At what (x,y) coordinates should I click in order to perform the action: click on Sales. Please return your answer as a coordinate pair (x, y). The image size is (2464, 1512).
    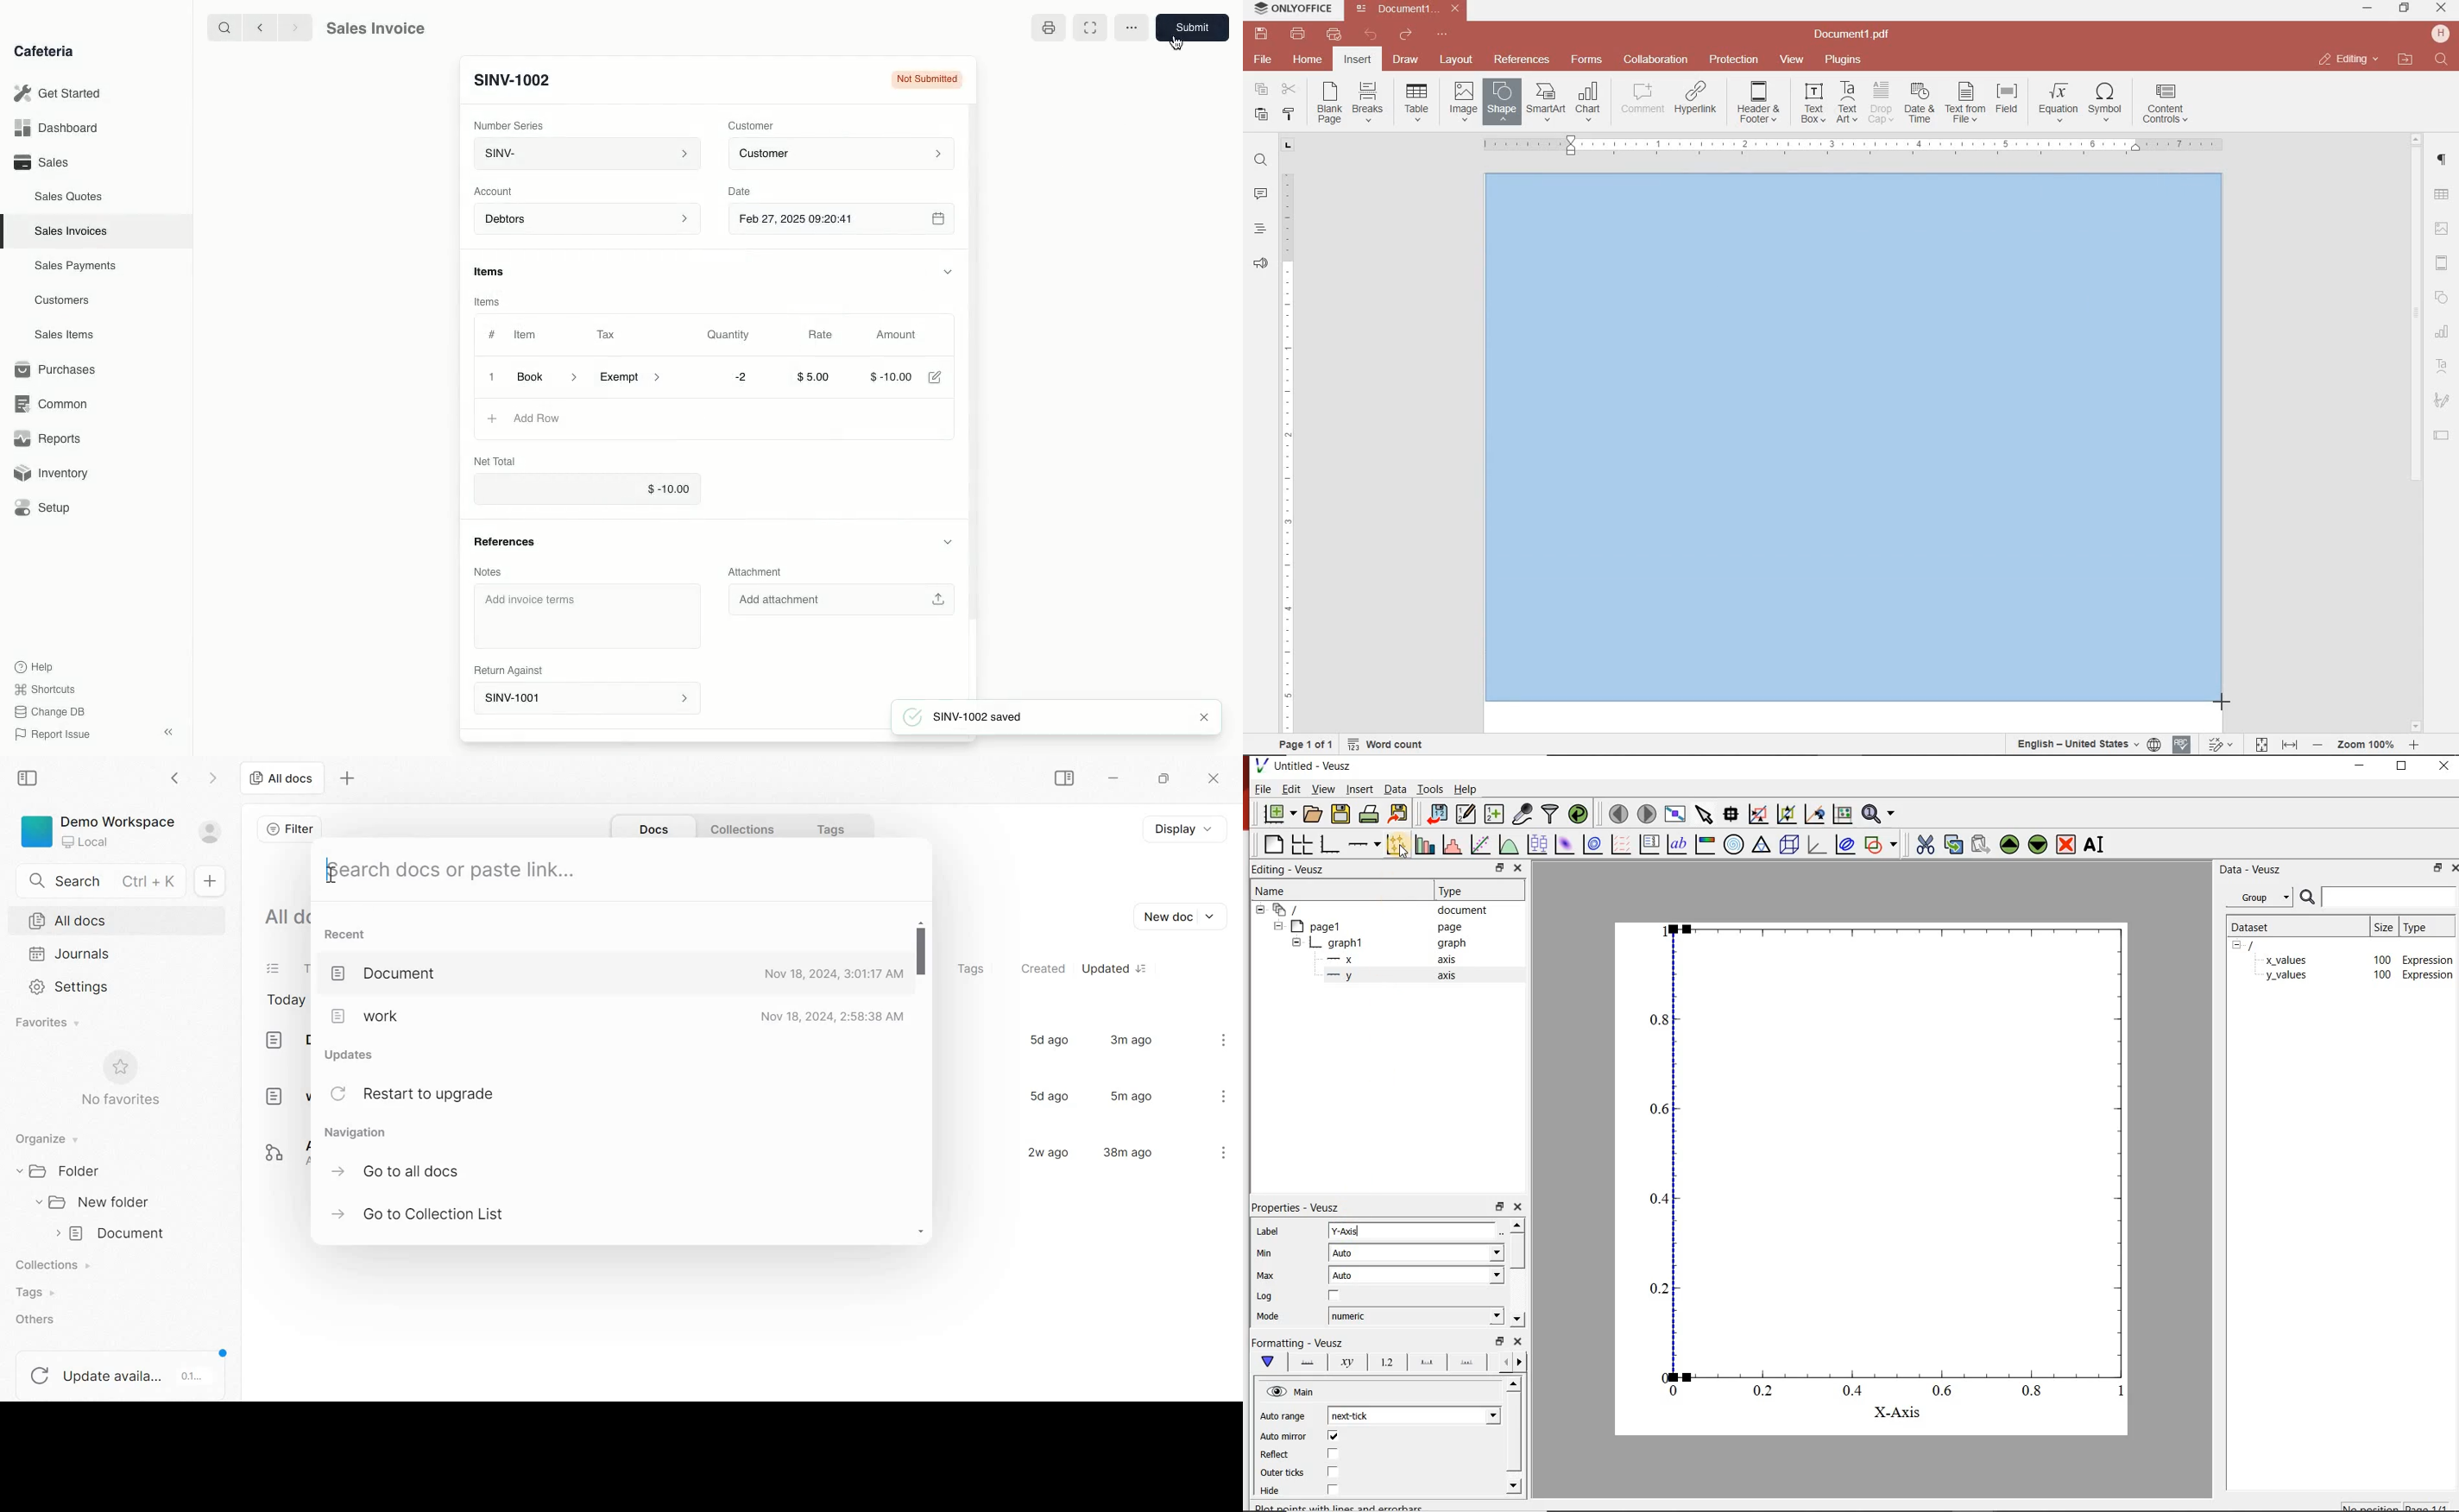
    Looking at the image, I should click on (44, 162).